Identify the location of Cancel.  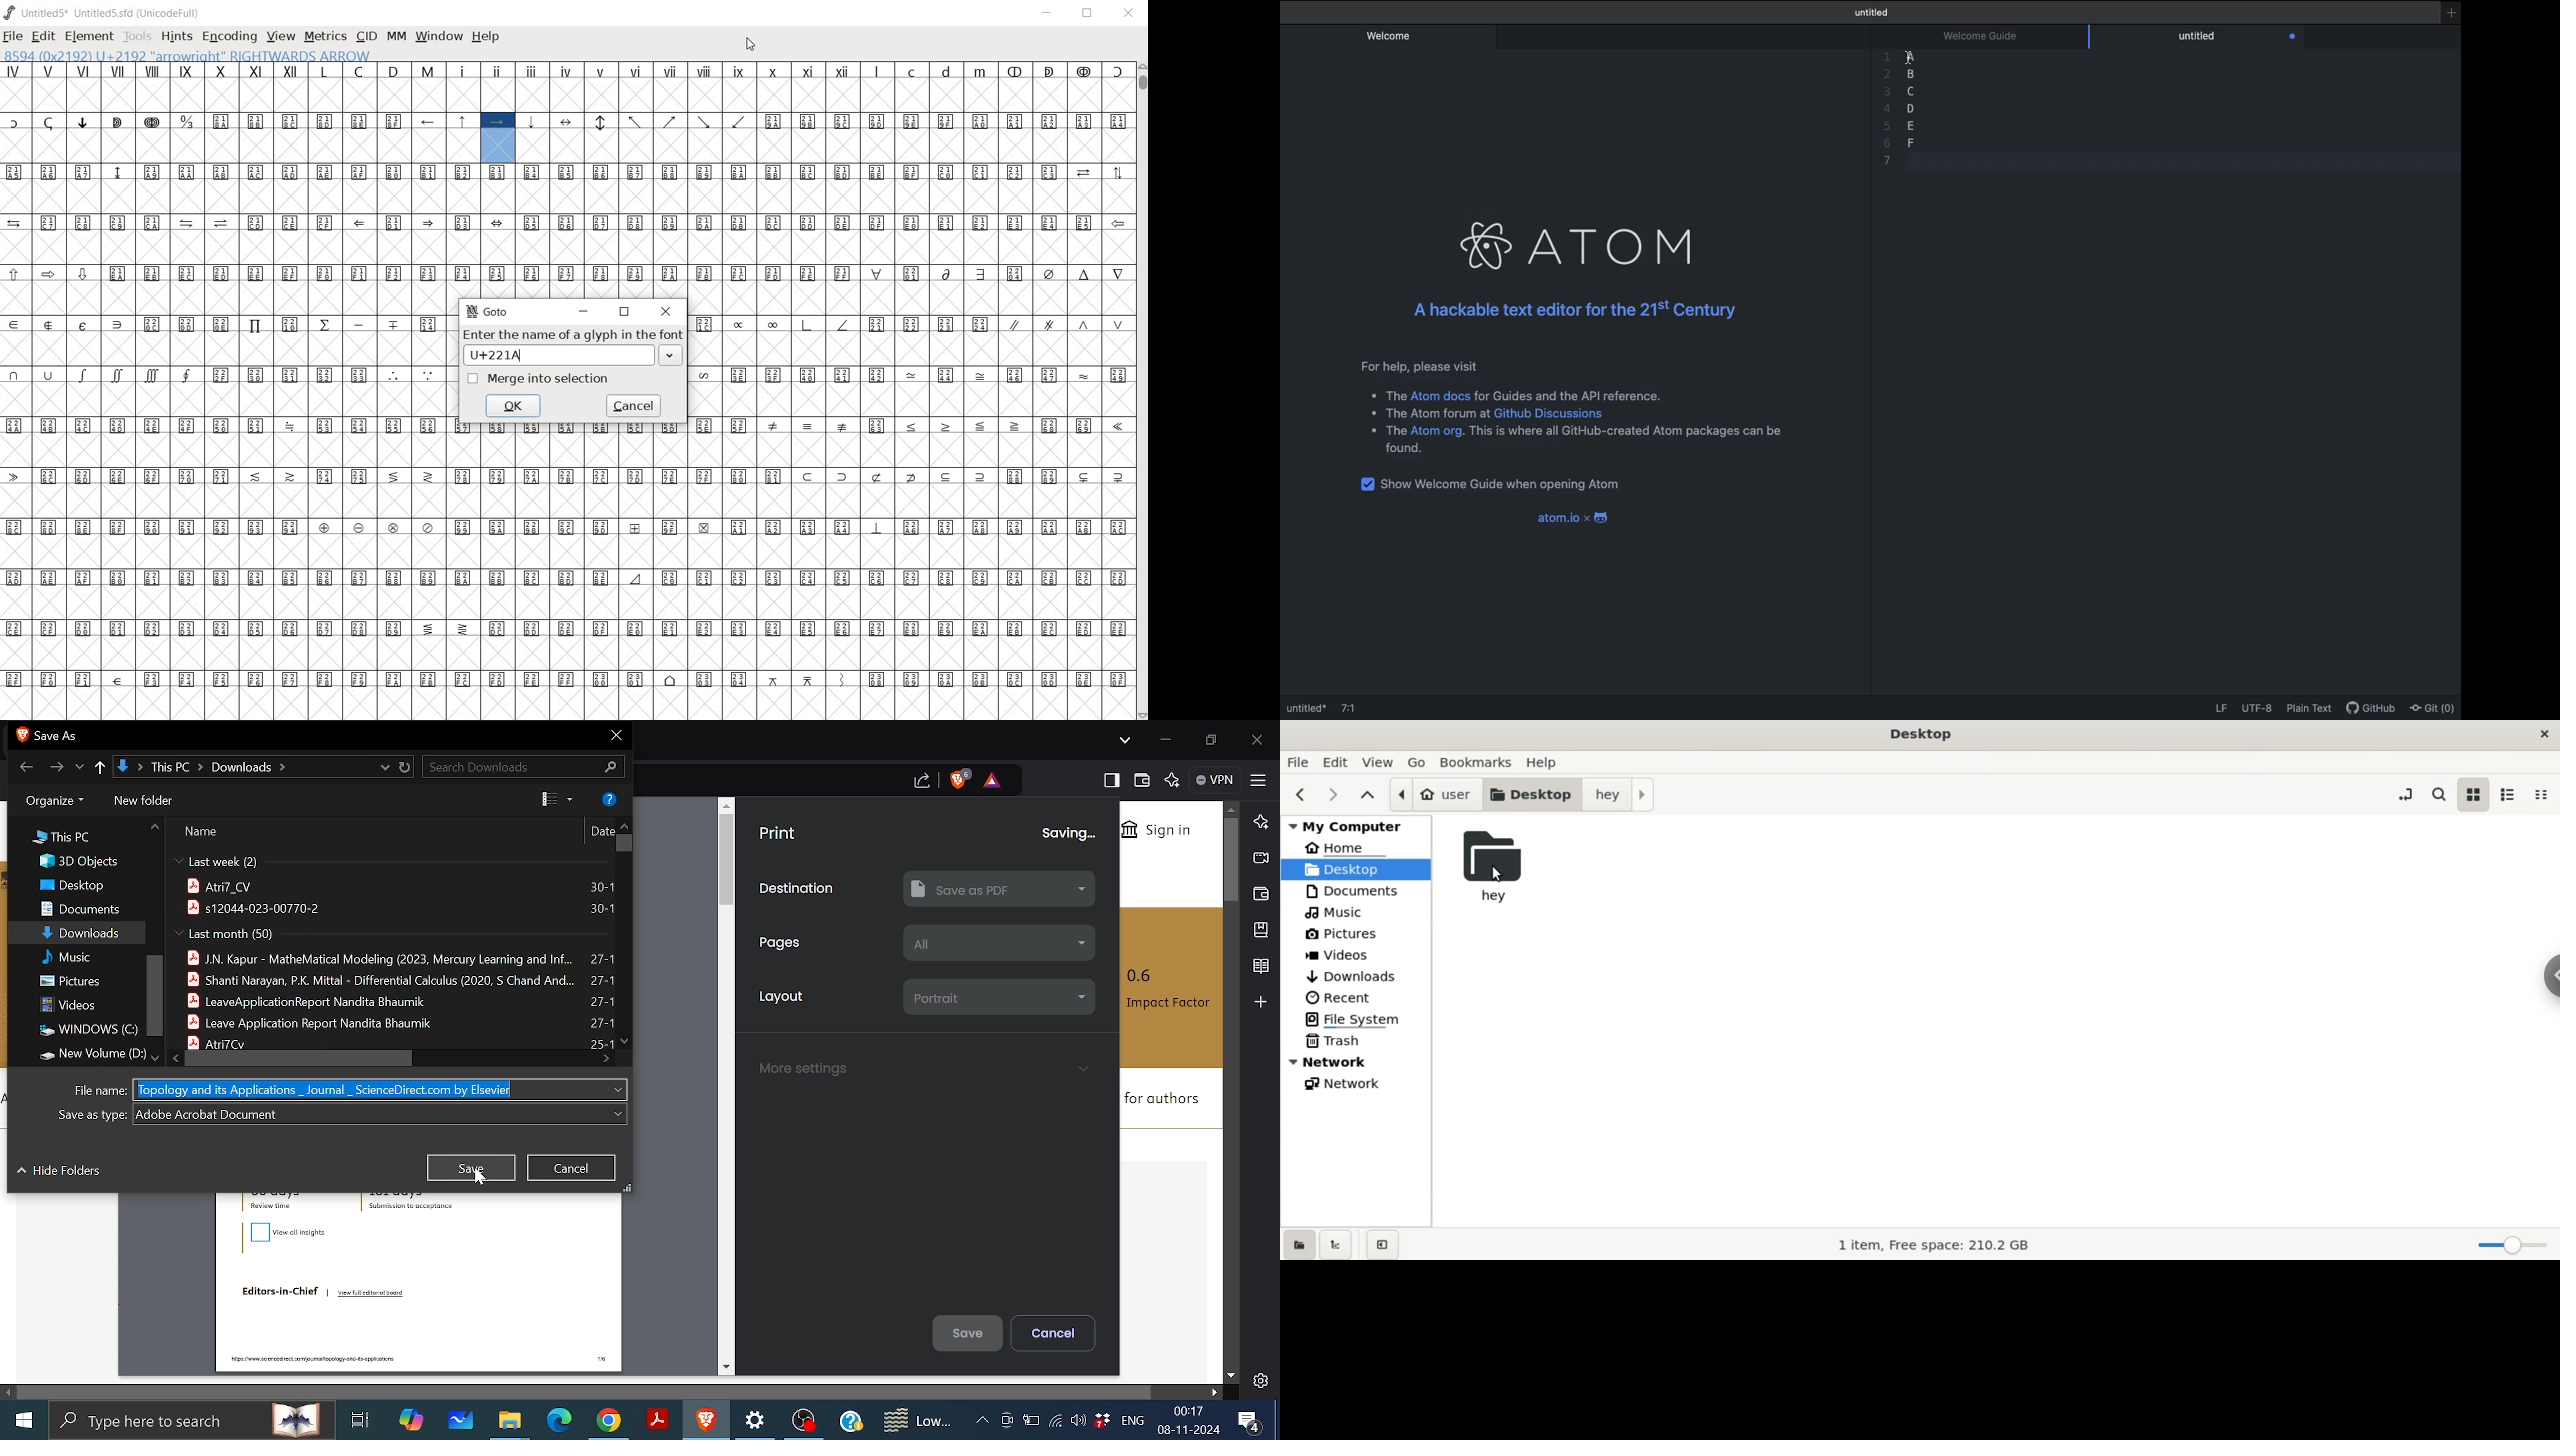
(572, 1168).